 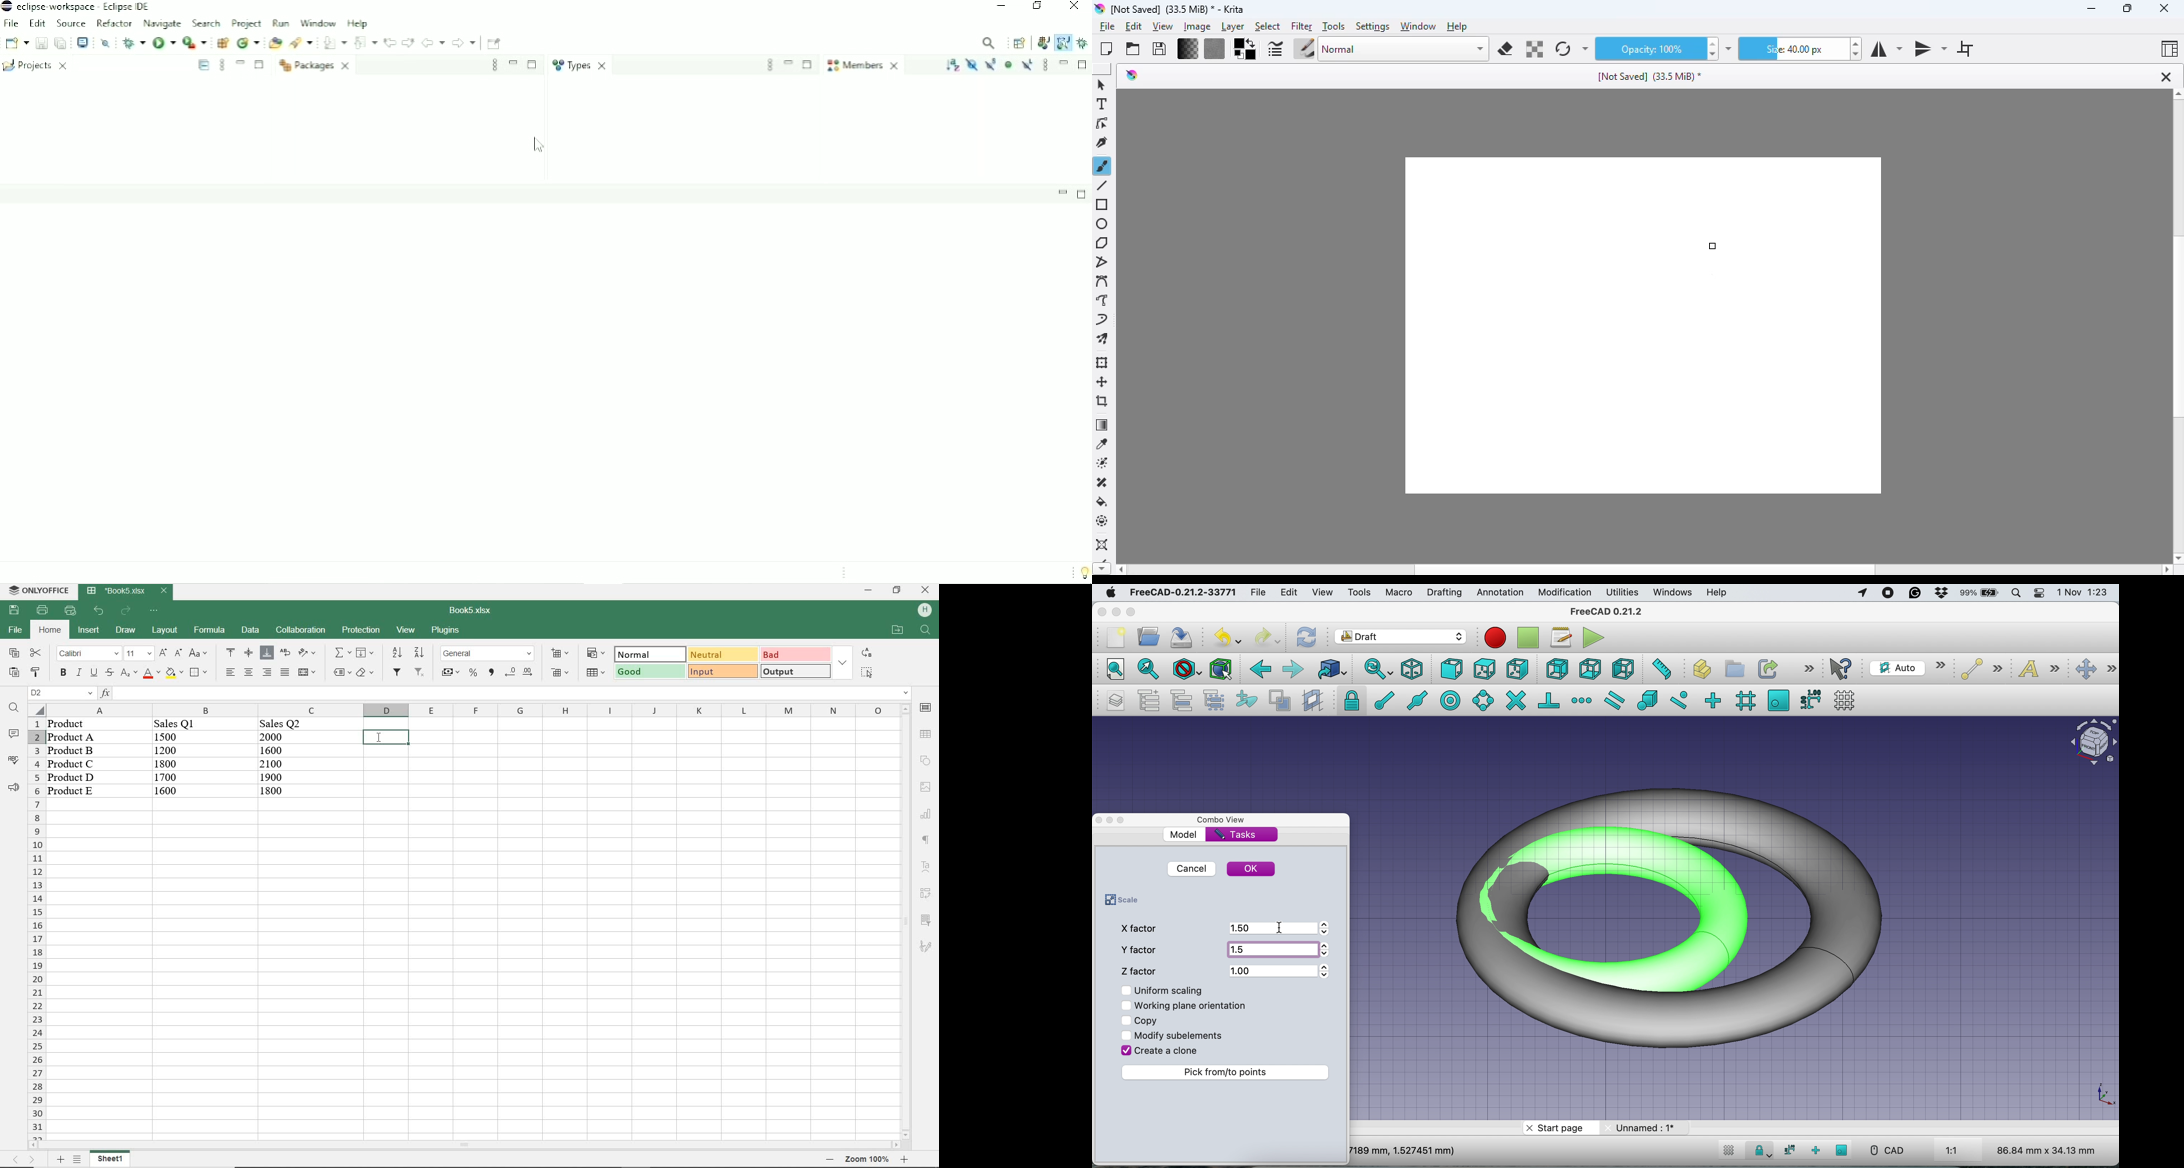 What do you see at coordinates (1606, 612) in the screenshot?
I see `freeCAD 0.21.2` at bounding box center [1606, 612].